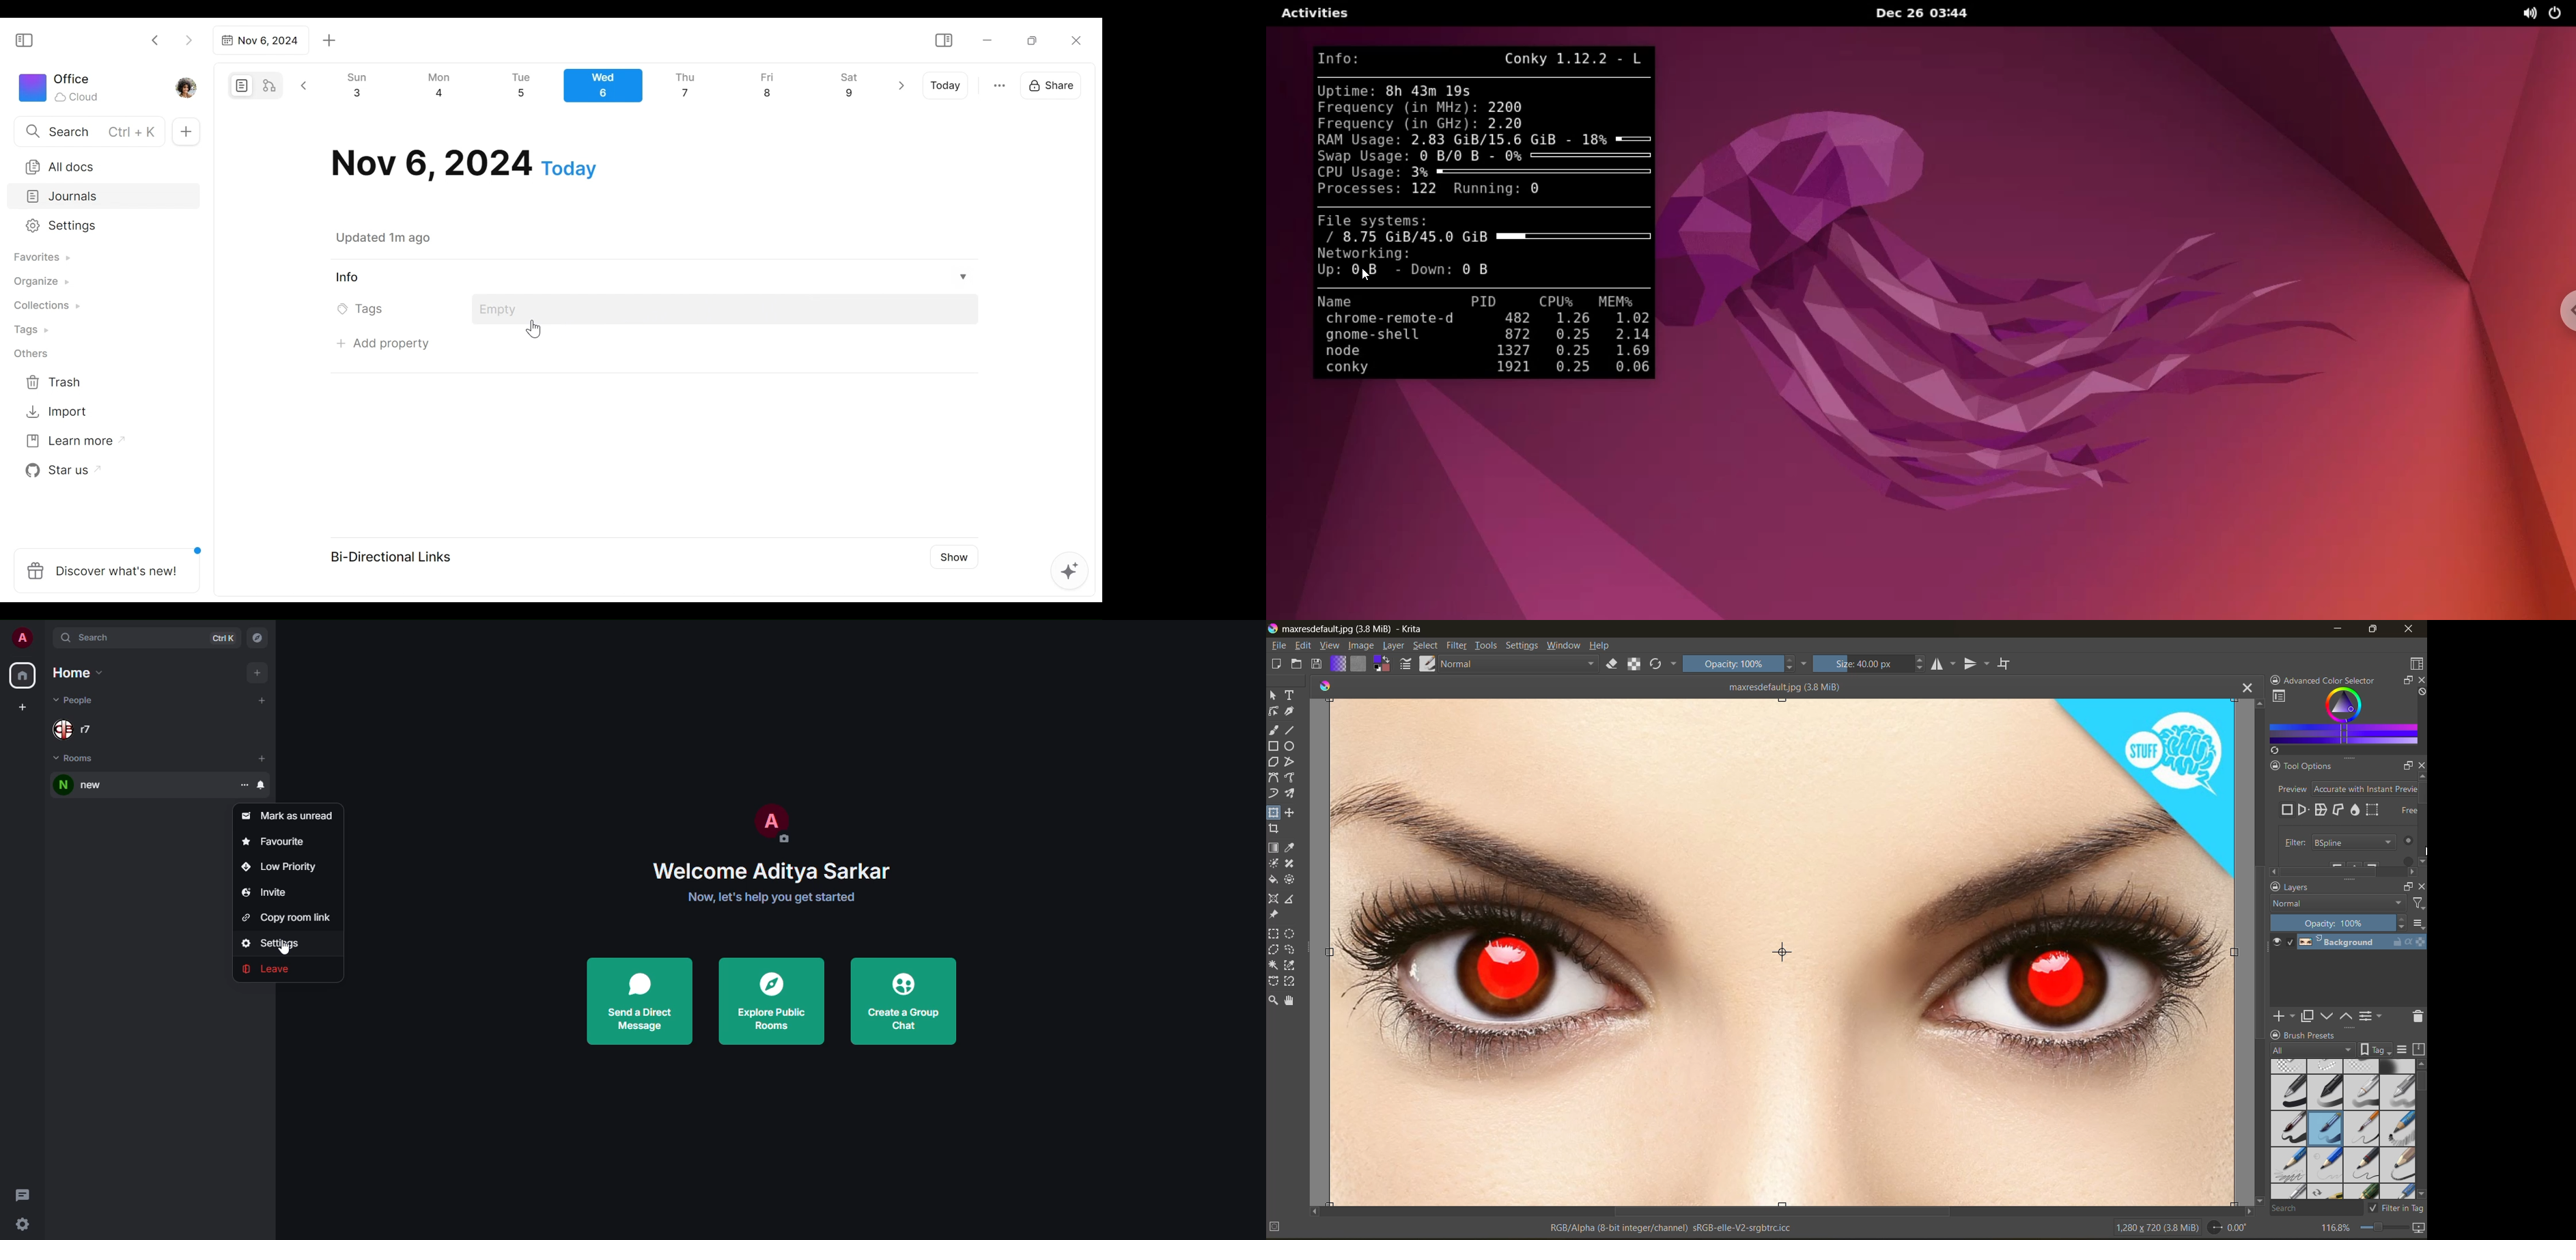  Describe the element at coordinates (2372, 810) in the screenshot. I see `mesh` at that location.